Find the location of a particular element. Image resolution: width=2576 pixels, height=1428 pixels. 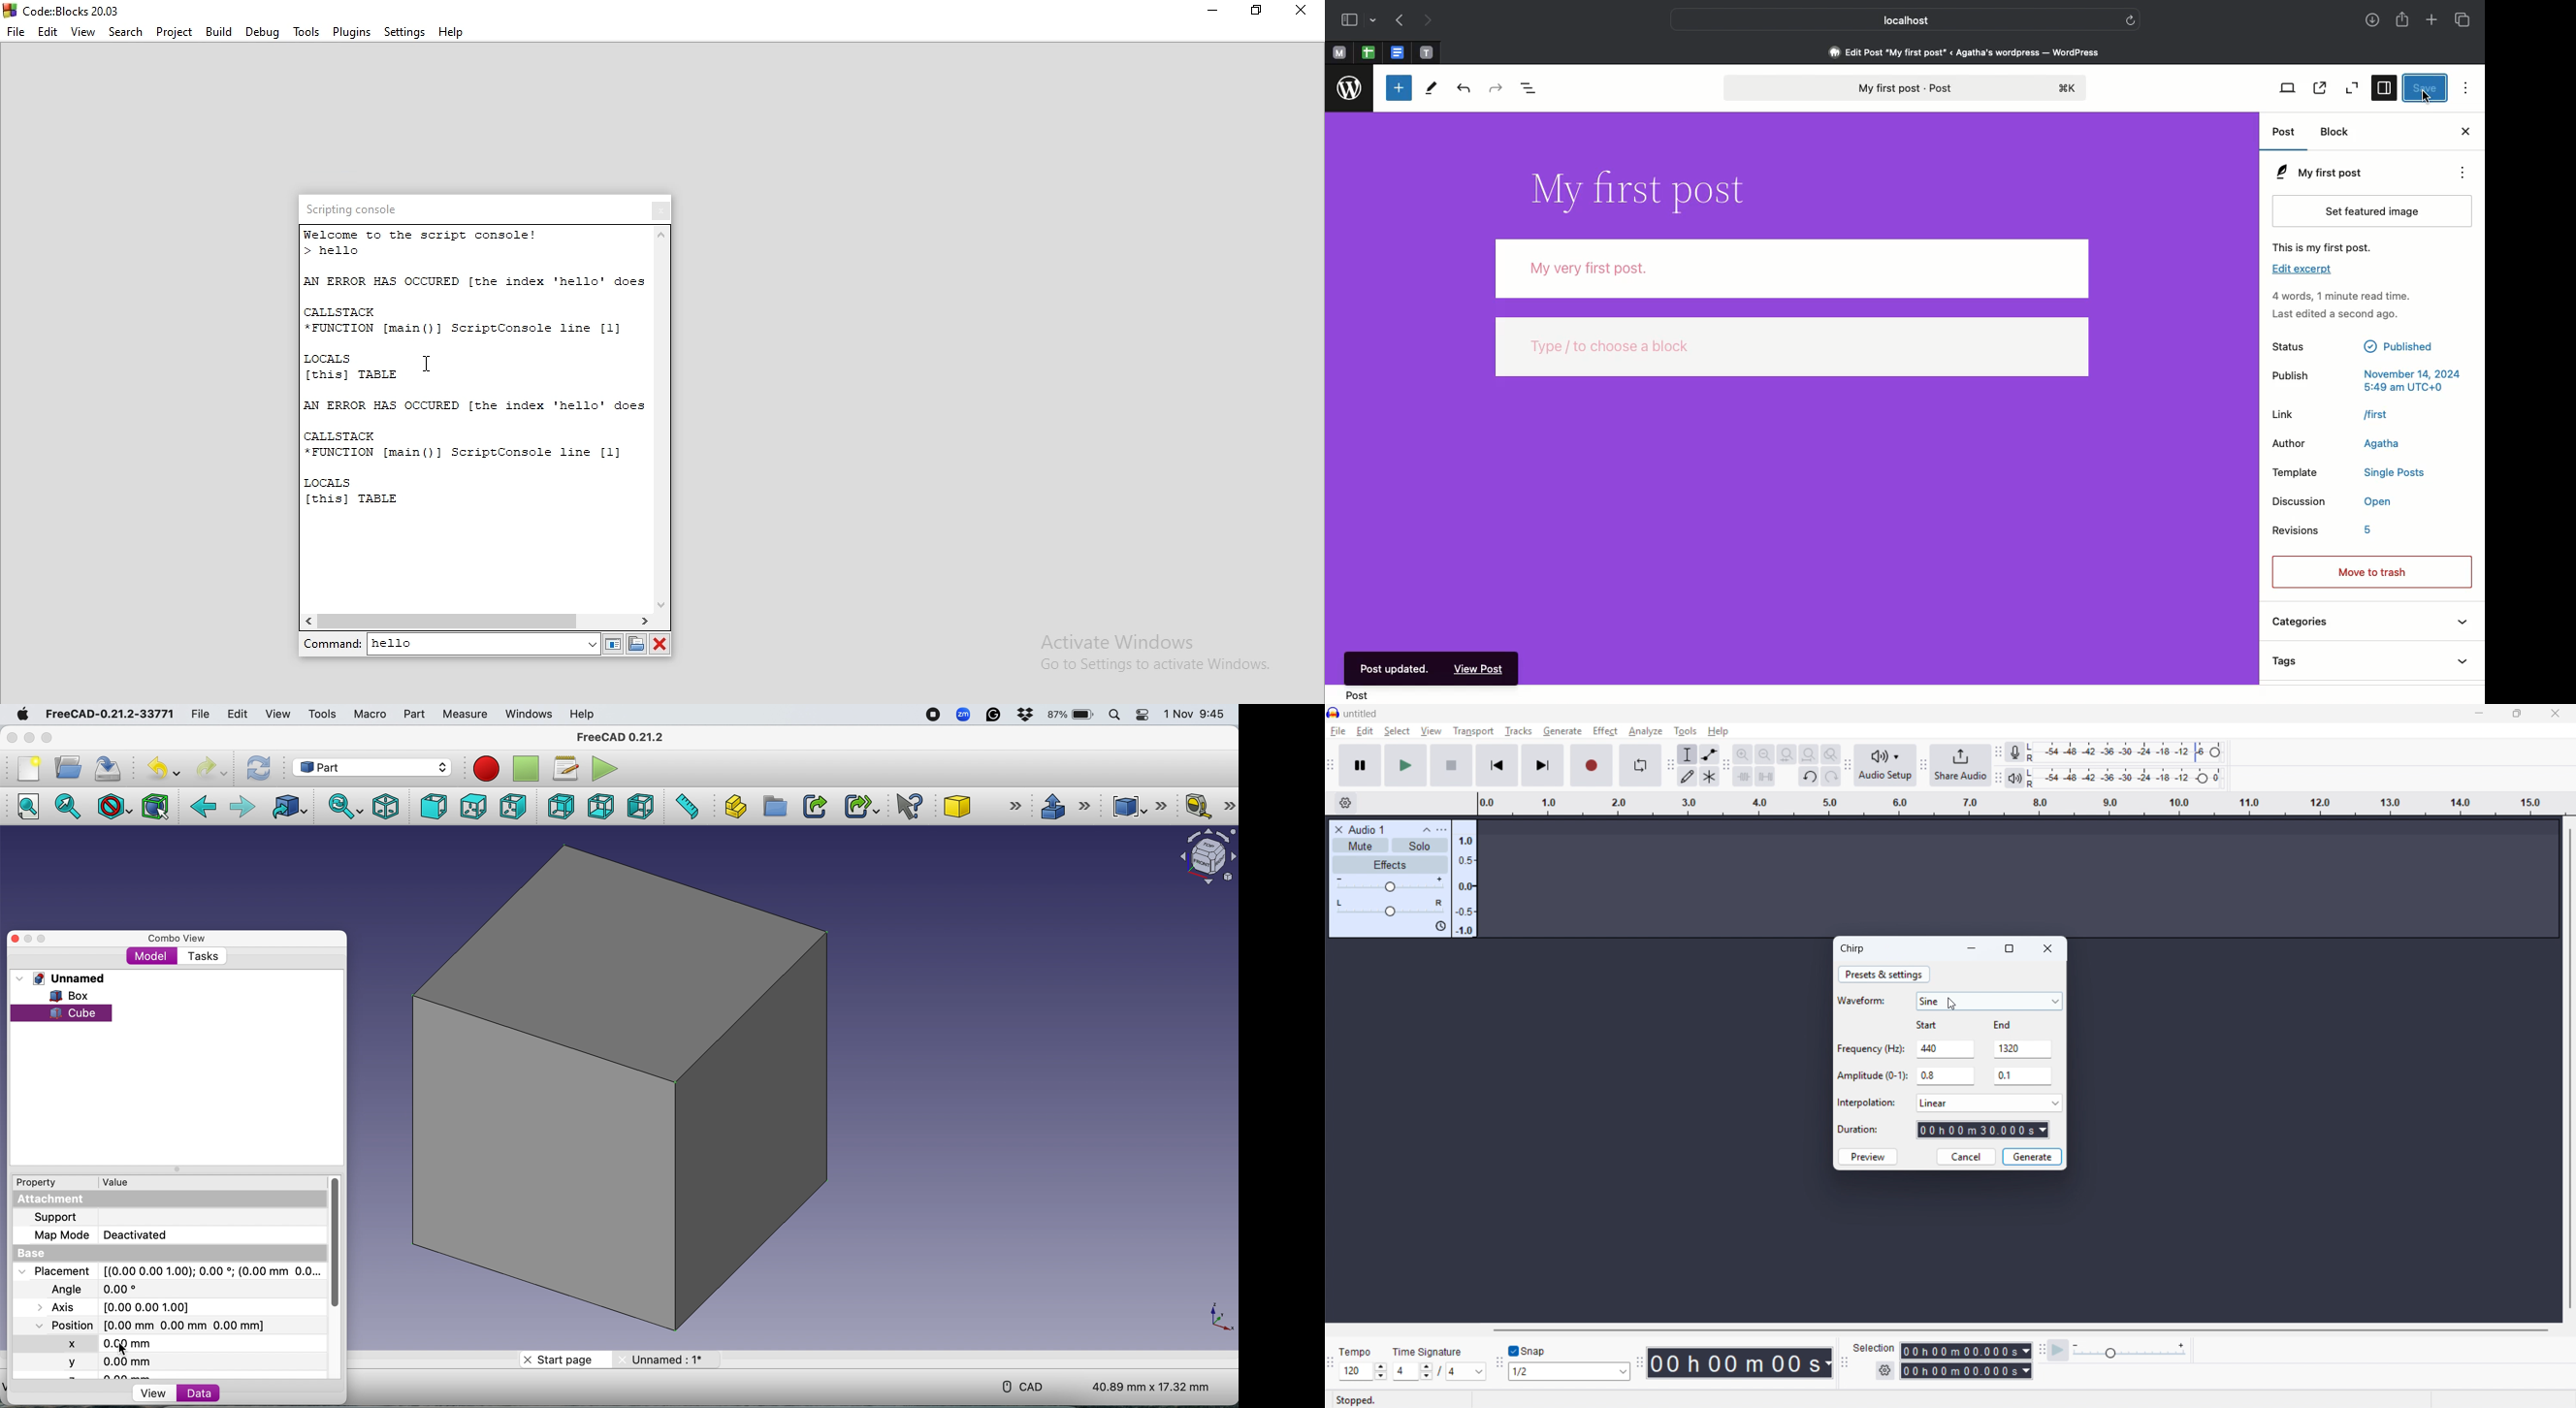

Build  is located at coordinates (220, 32).